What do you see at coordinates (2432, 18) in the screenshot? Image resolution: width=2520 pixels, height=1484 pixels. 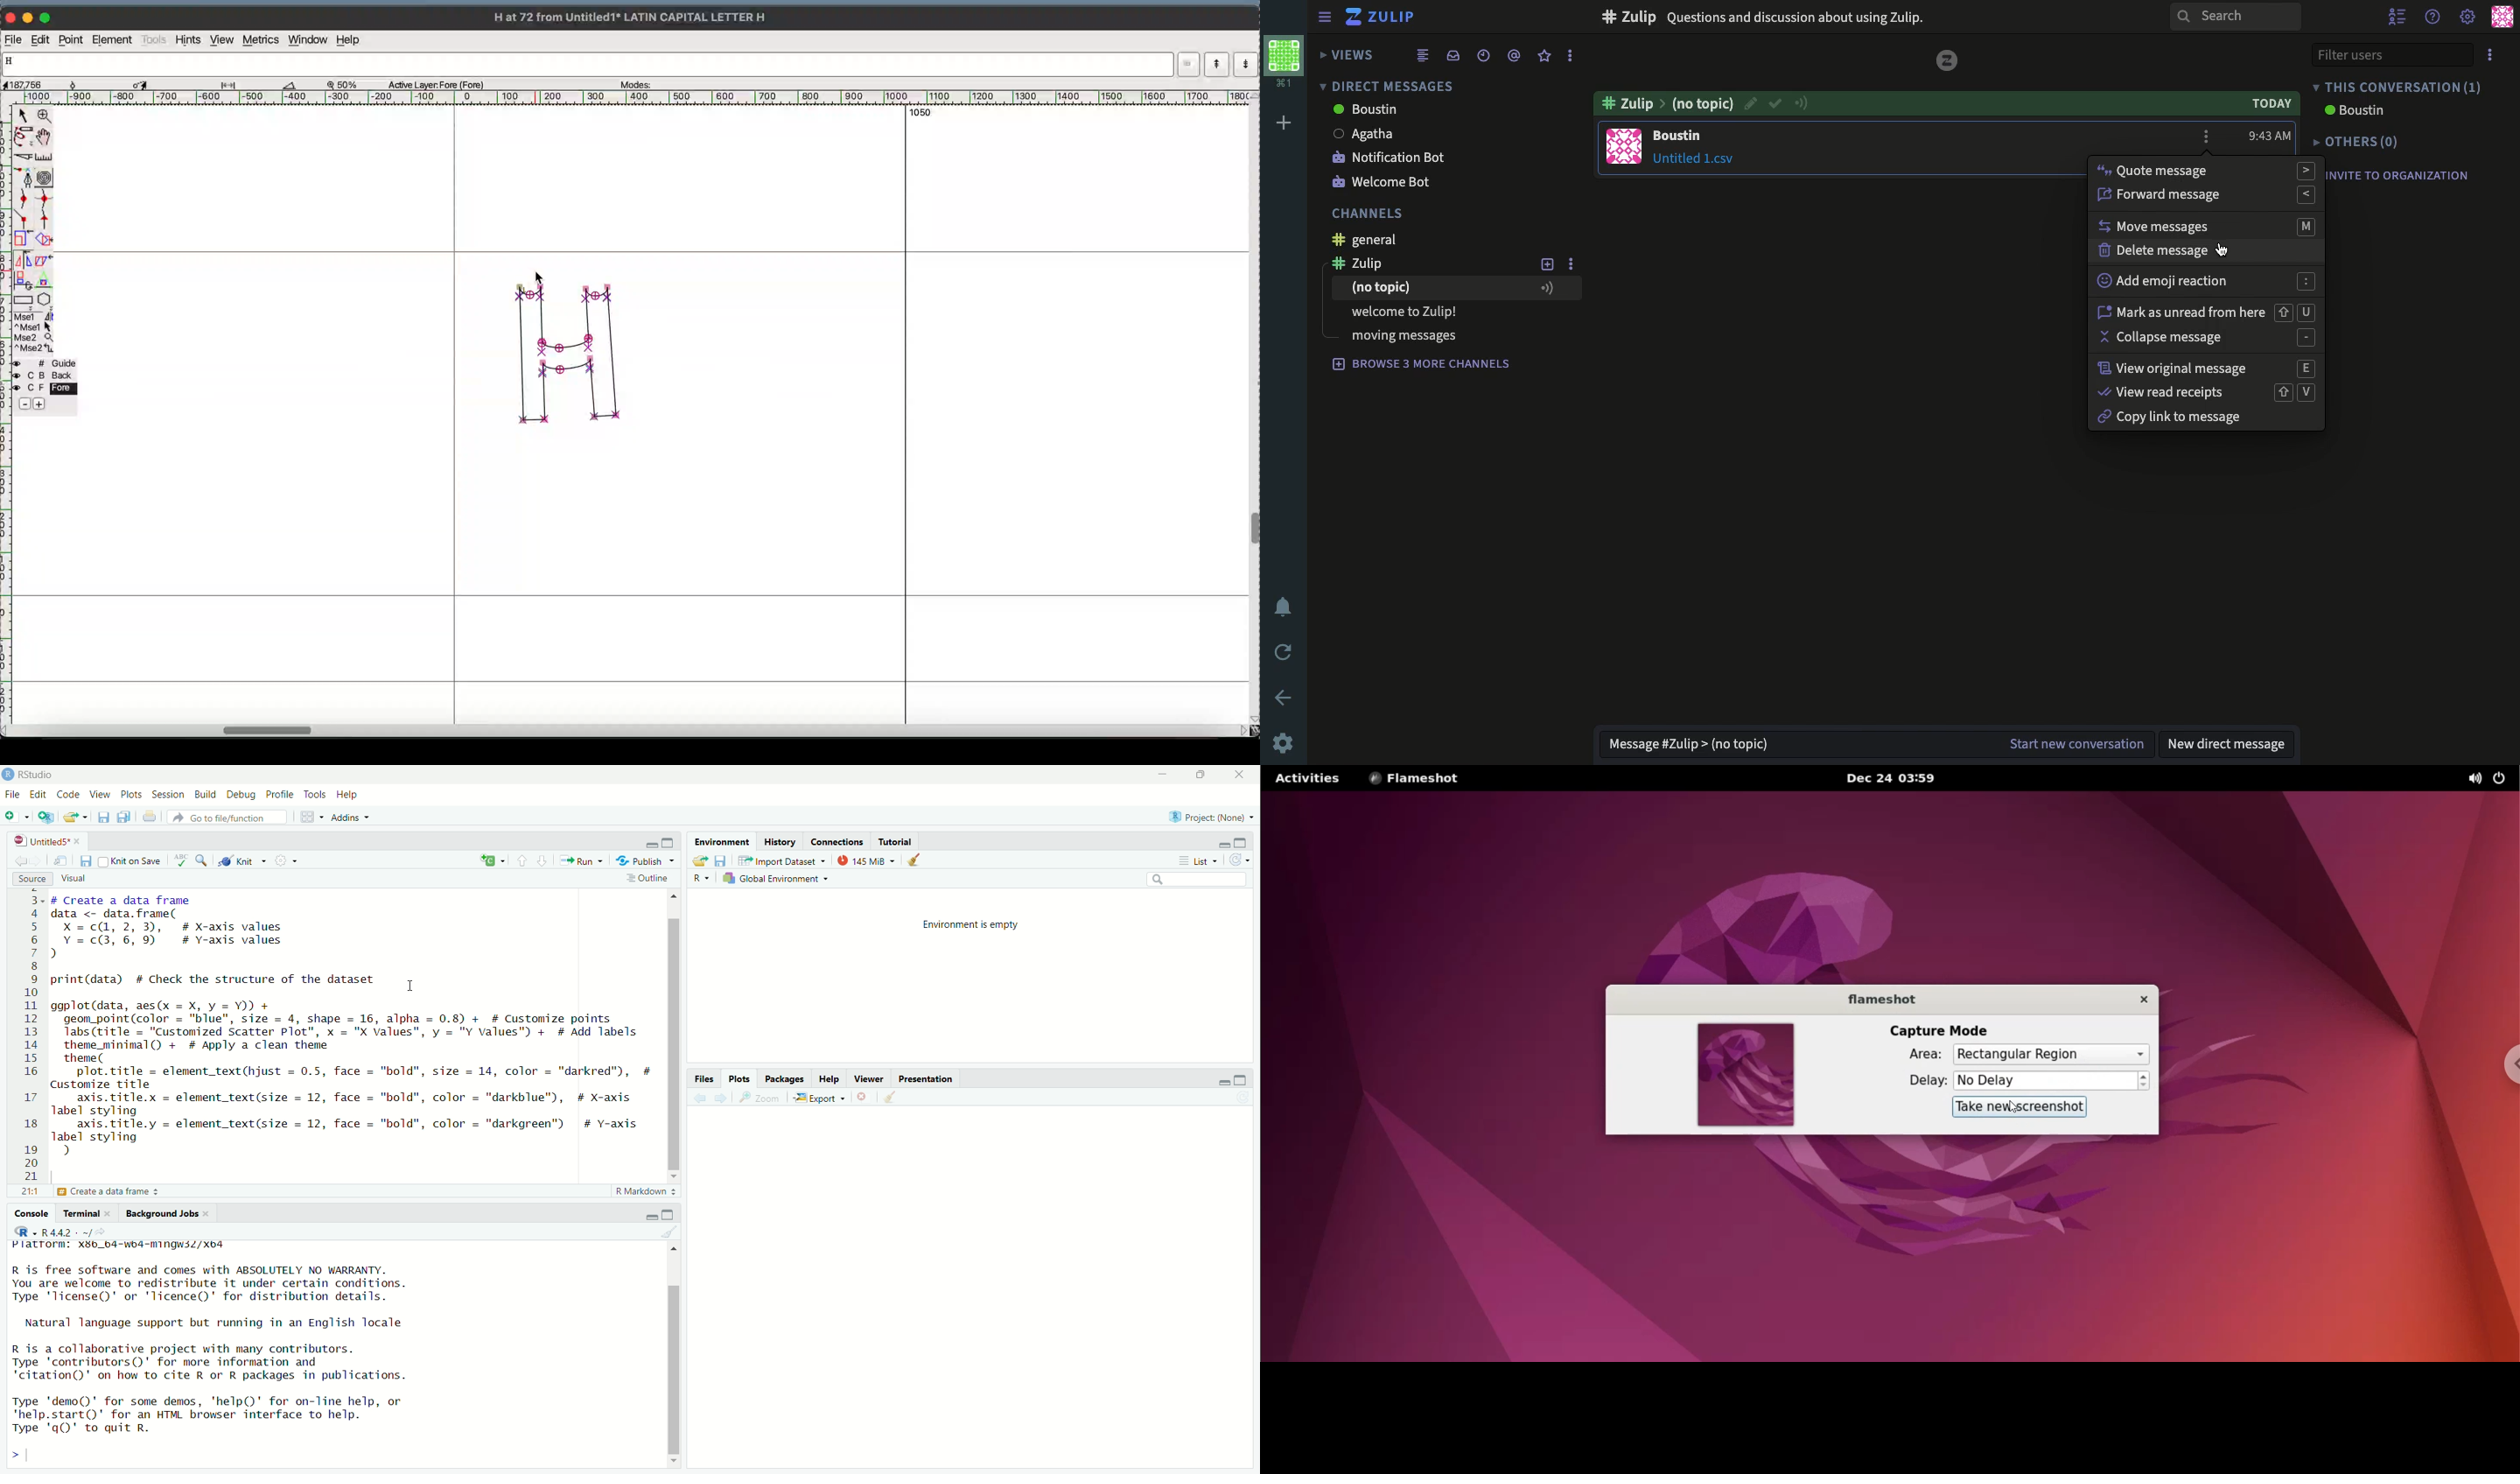 I see `help` at bounding box center [2432, 18].